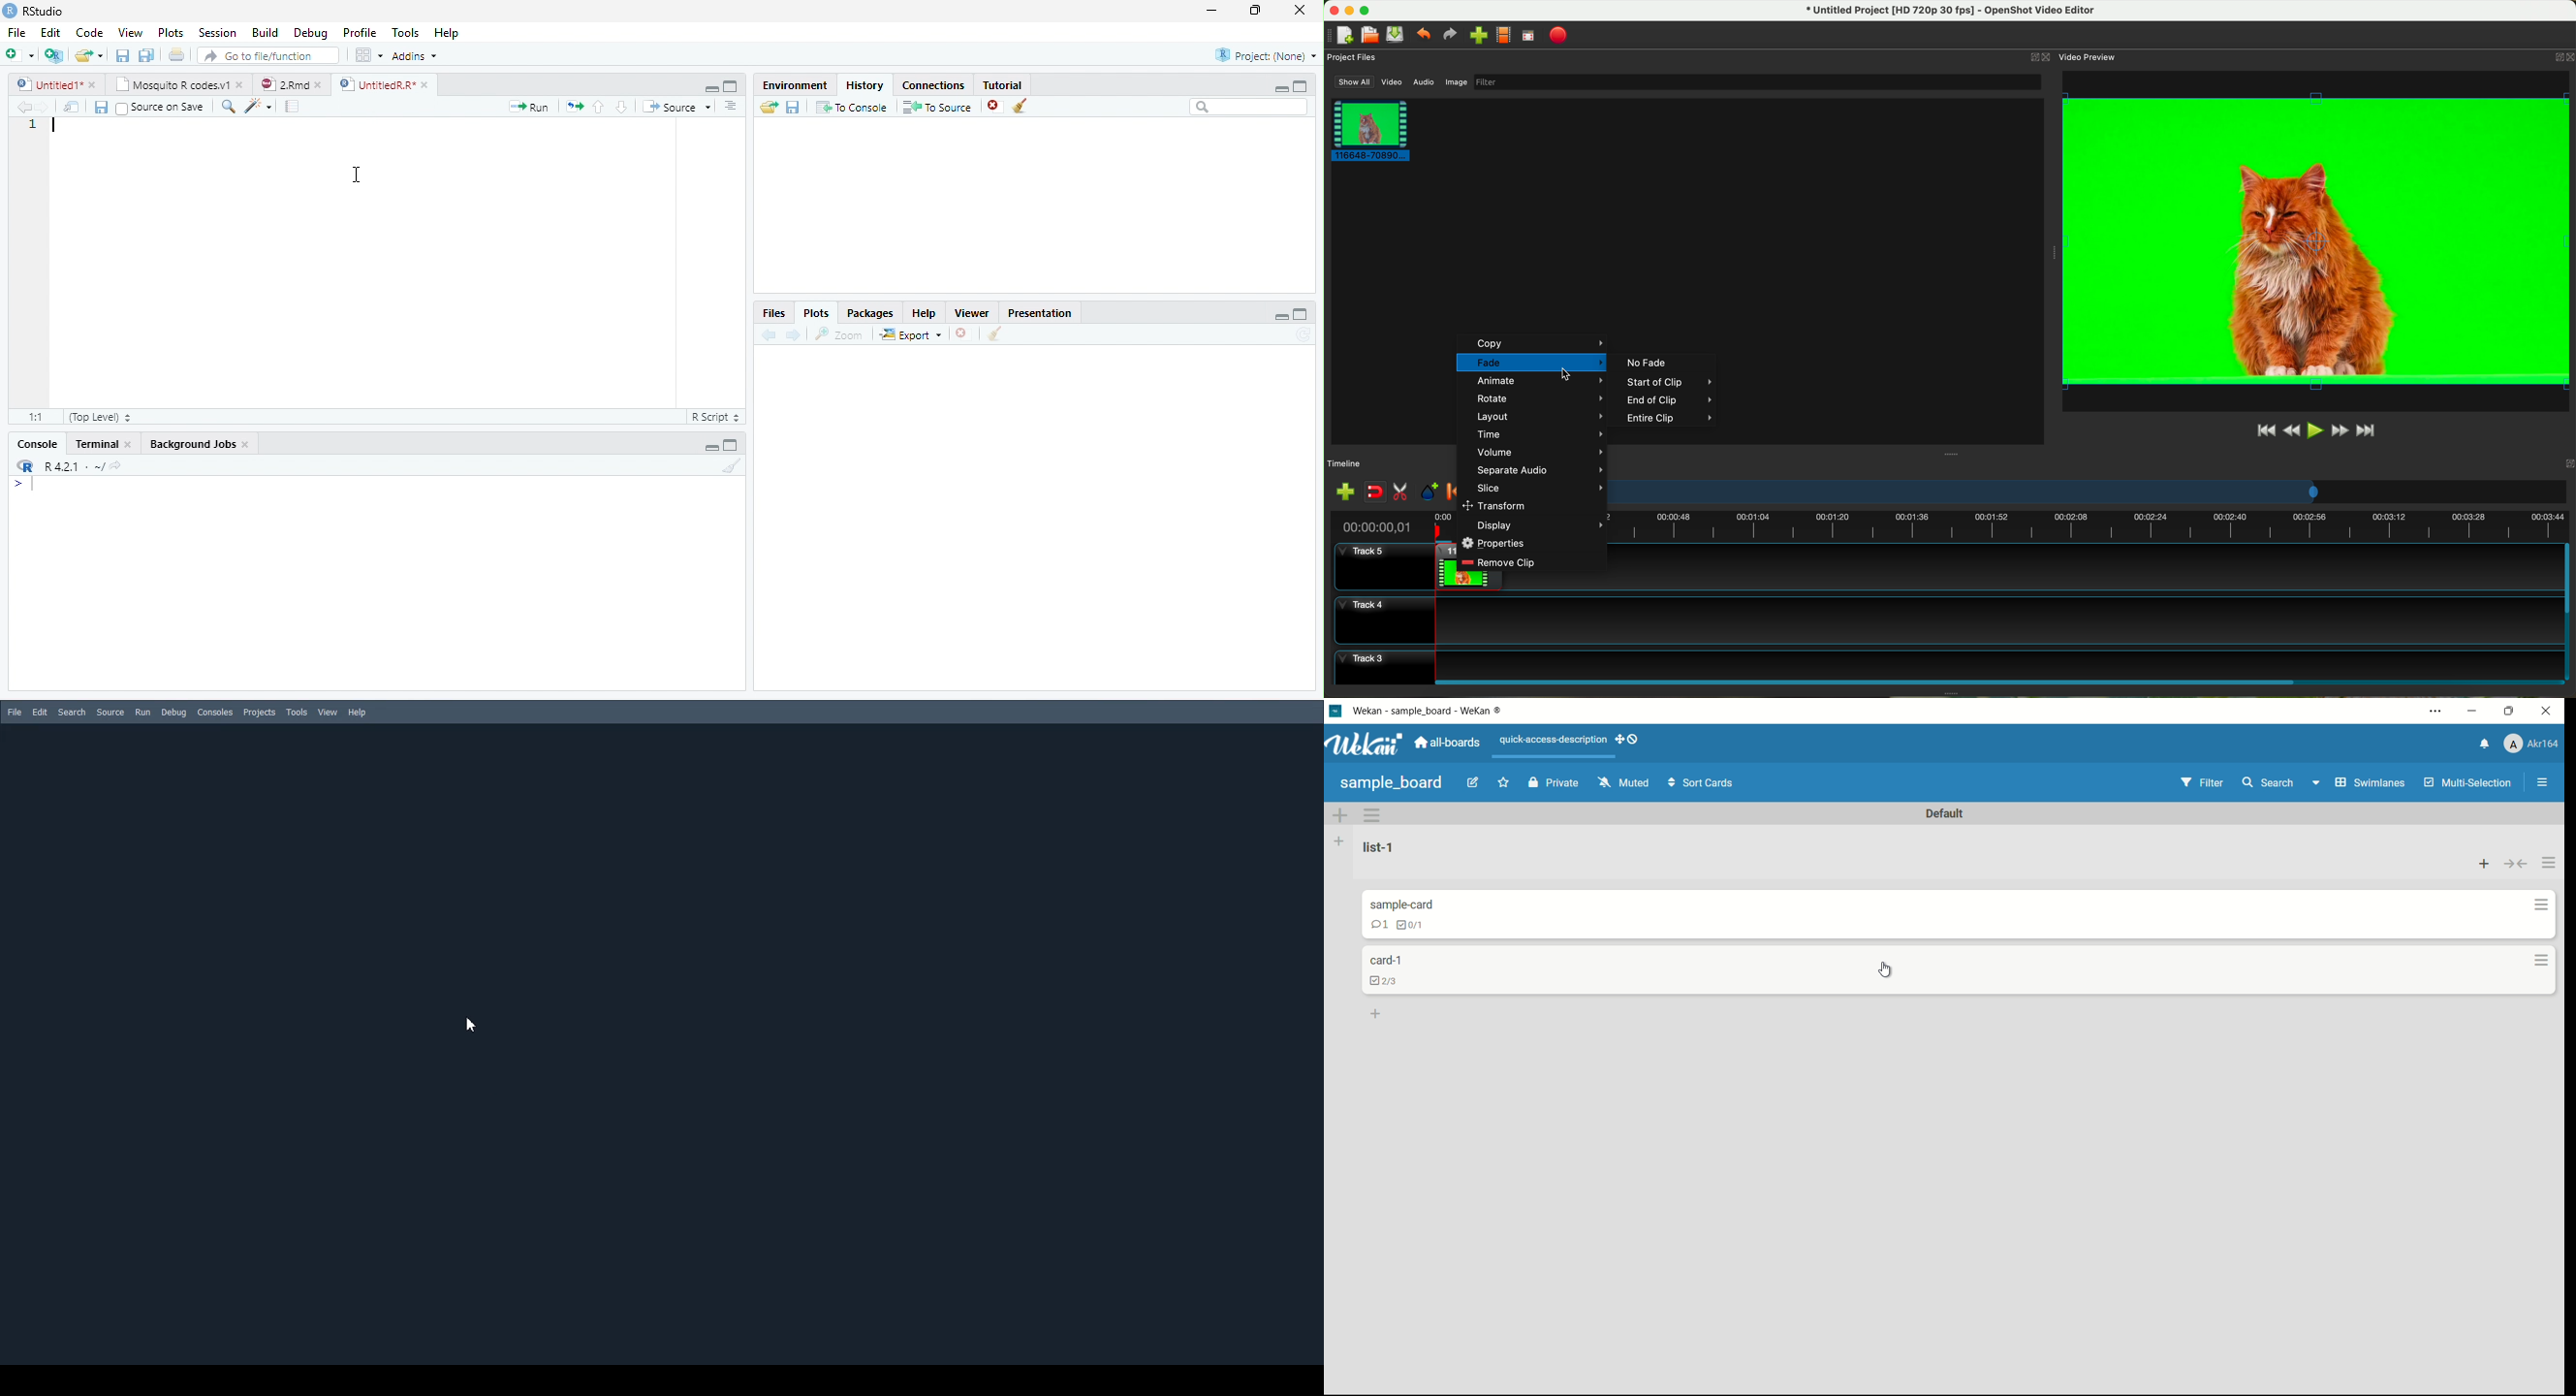 The width and height of the screenshot is (2576, 1400). What do you see at coordinates (1335, 711) in the screenshot?
I see `Wekan icon` at bounding box center [1335, 711].